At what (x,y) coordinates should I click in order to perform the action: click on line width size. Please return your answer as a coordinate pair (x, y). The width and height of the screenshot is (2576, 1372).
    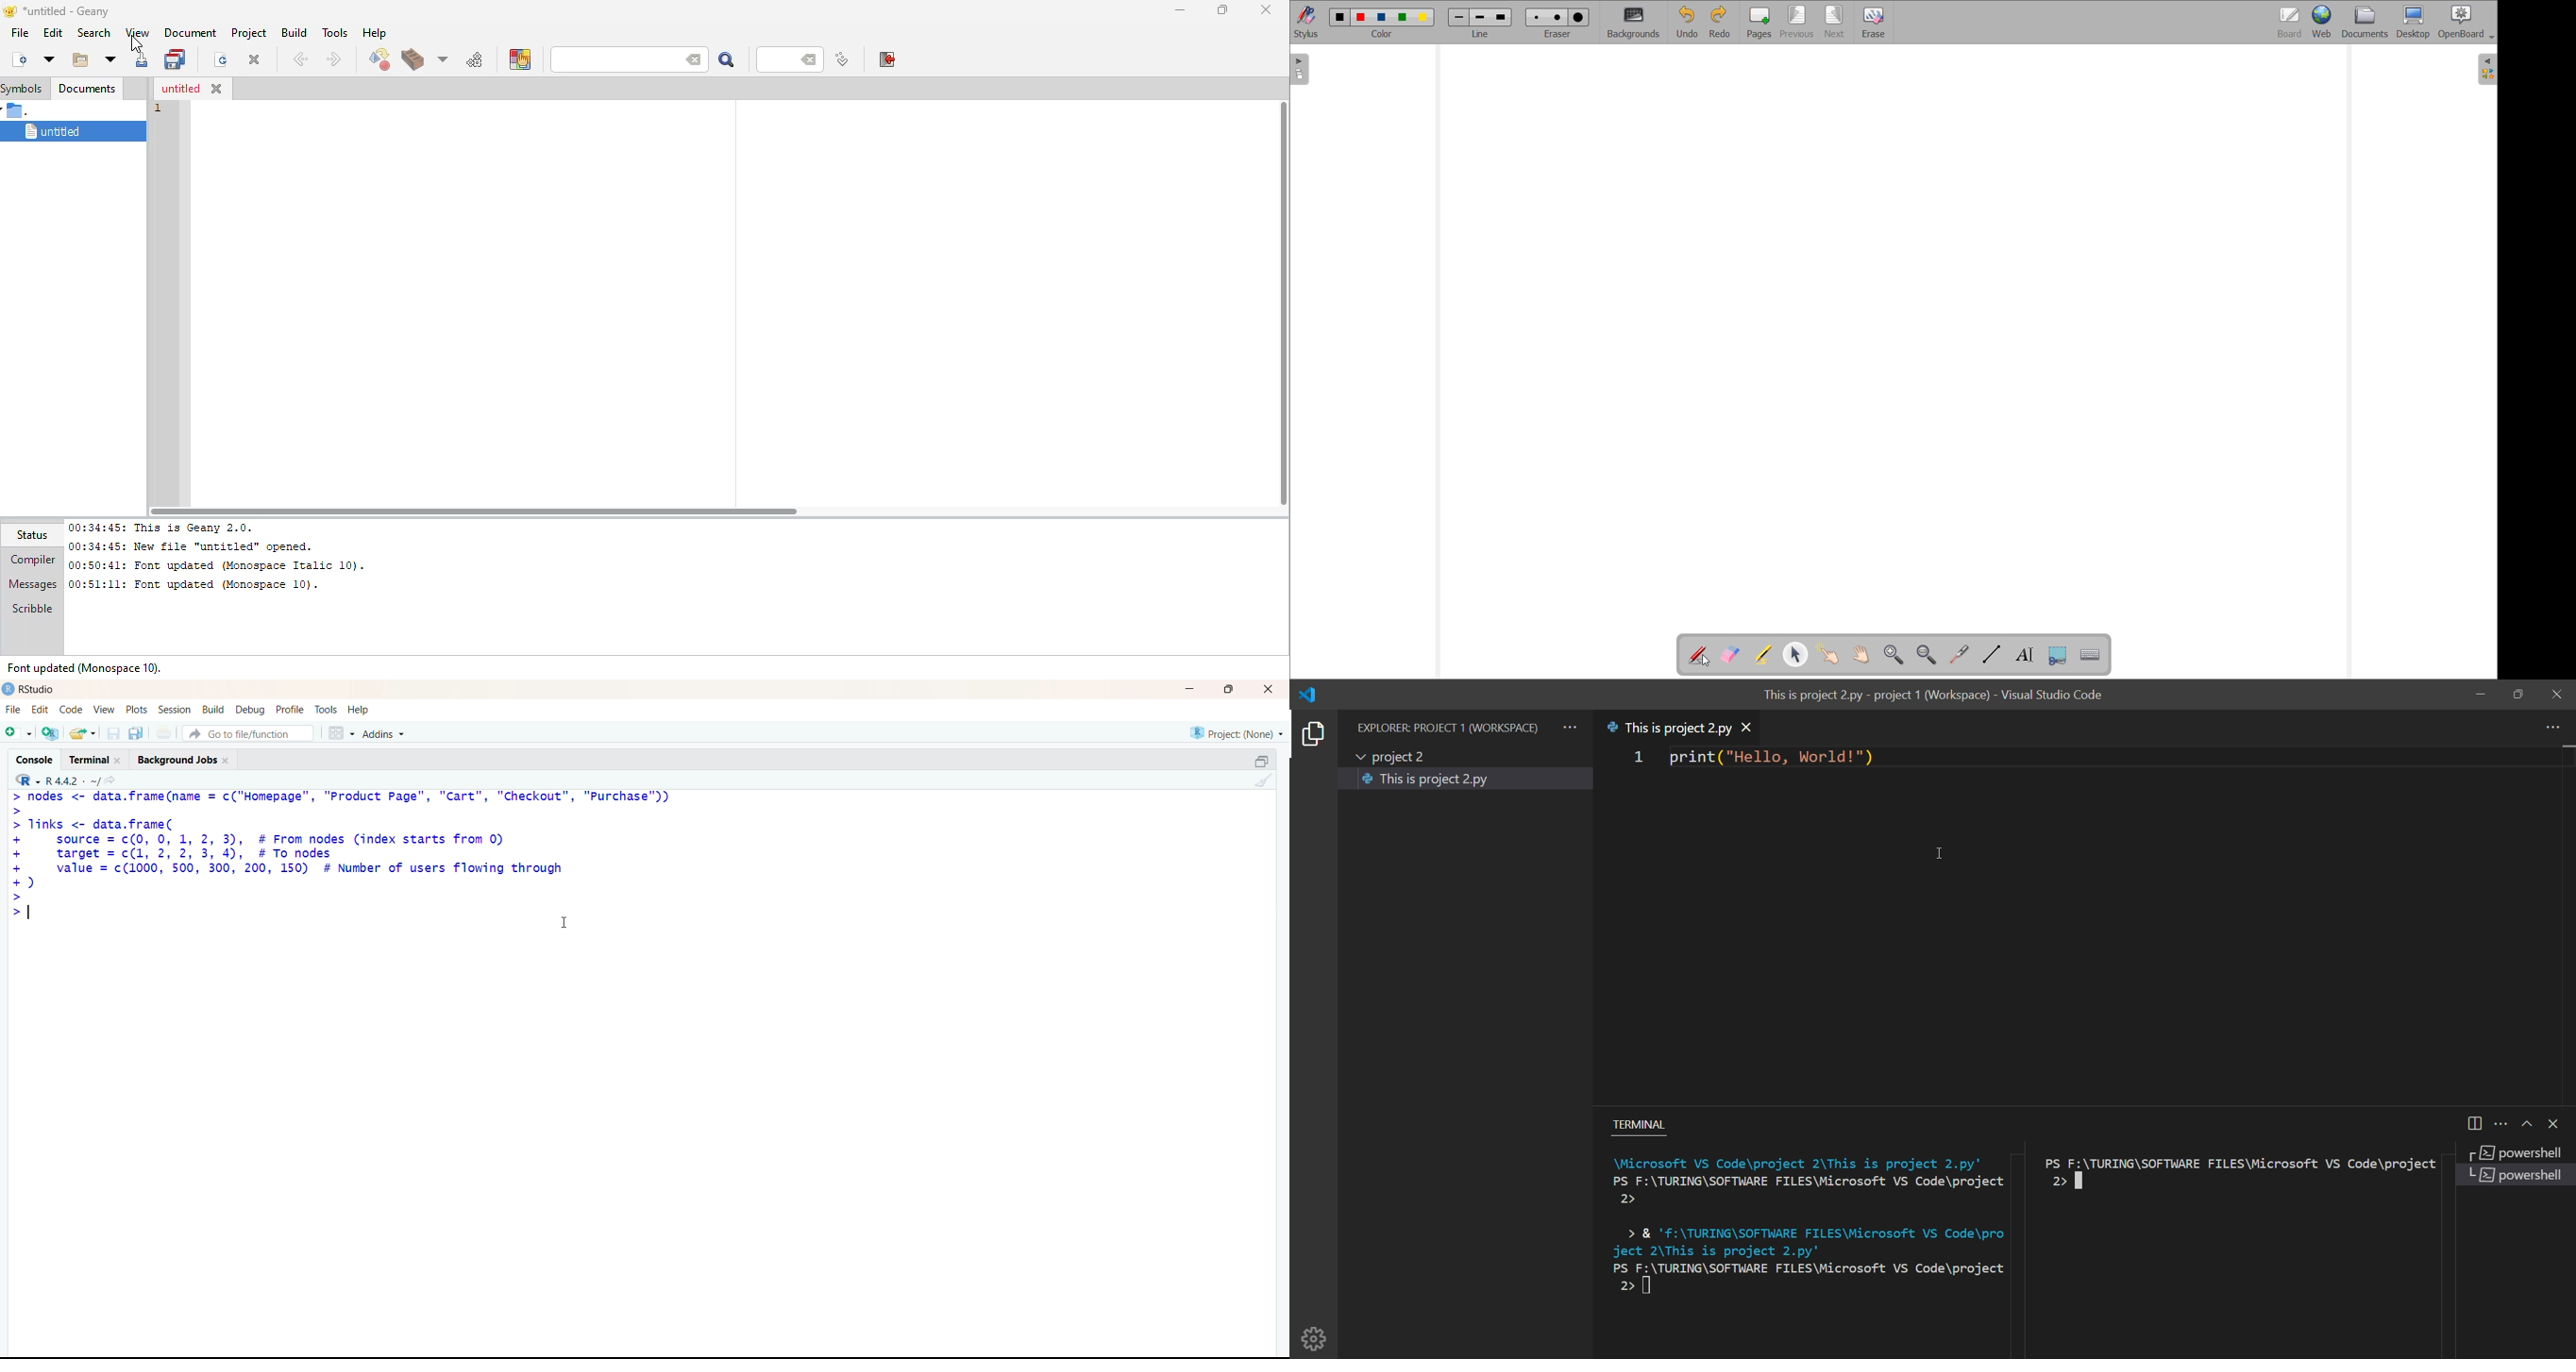
    Looking at the image, I should click on (1501, 17).